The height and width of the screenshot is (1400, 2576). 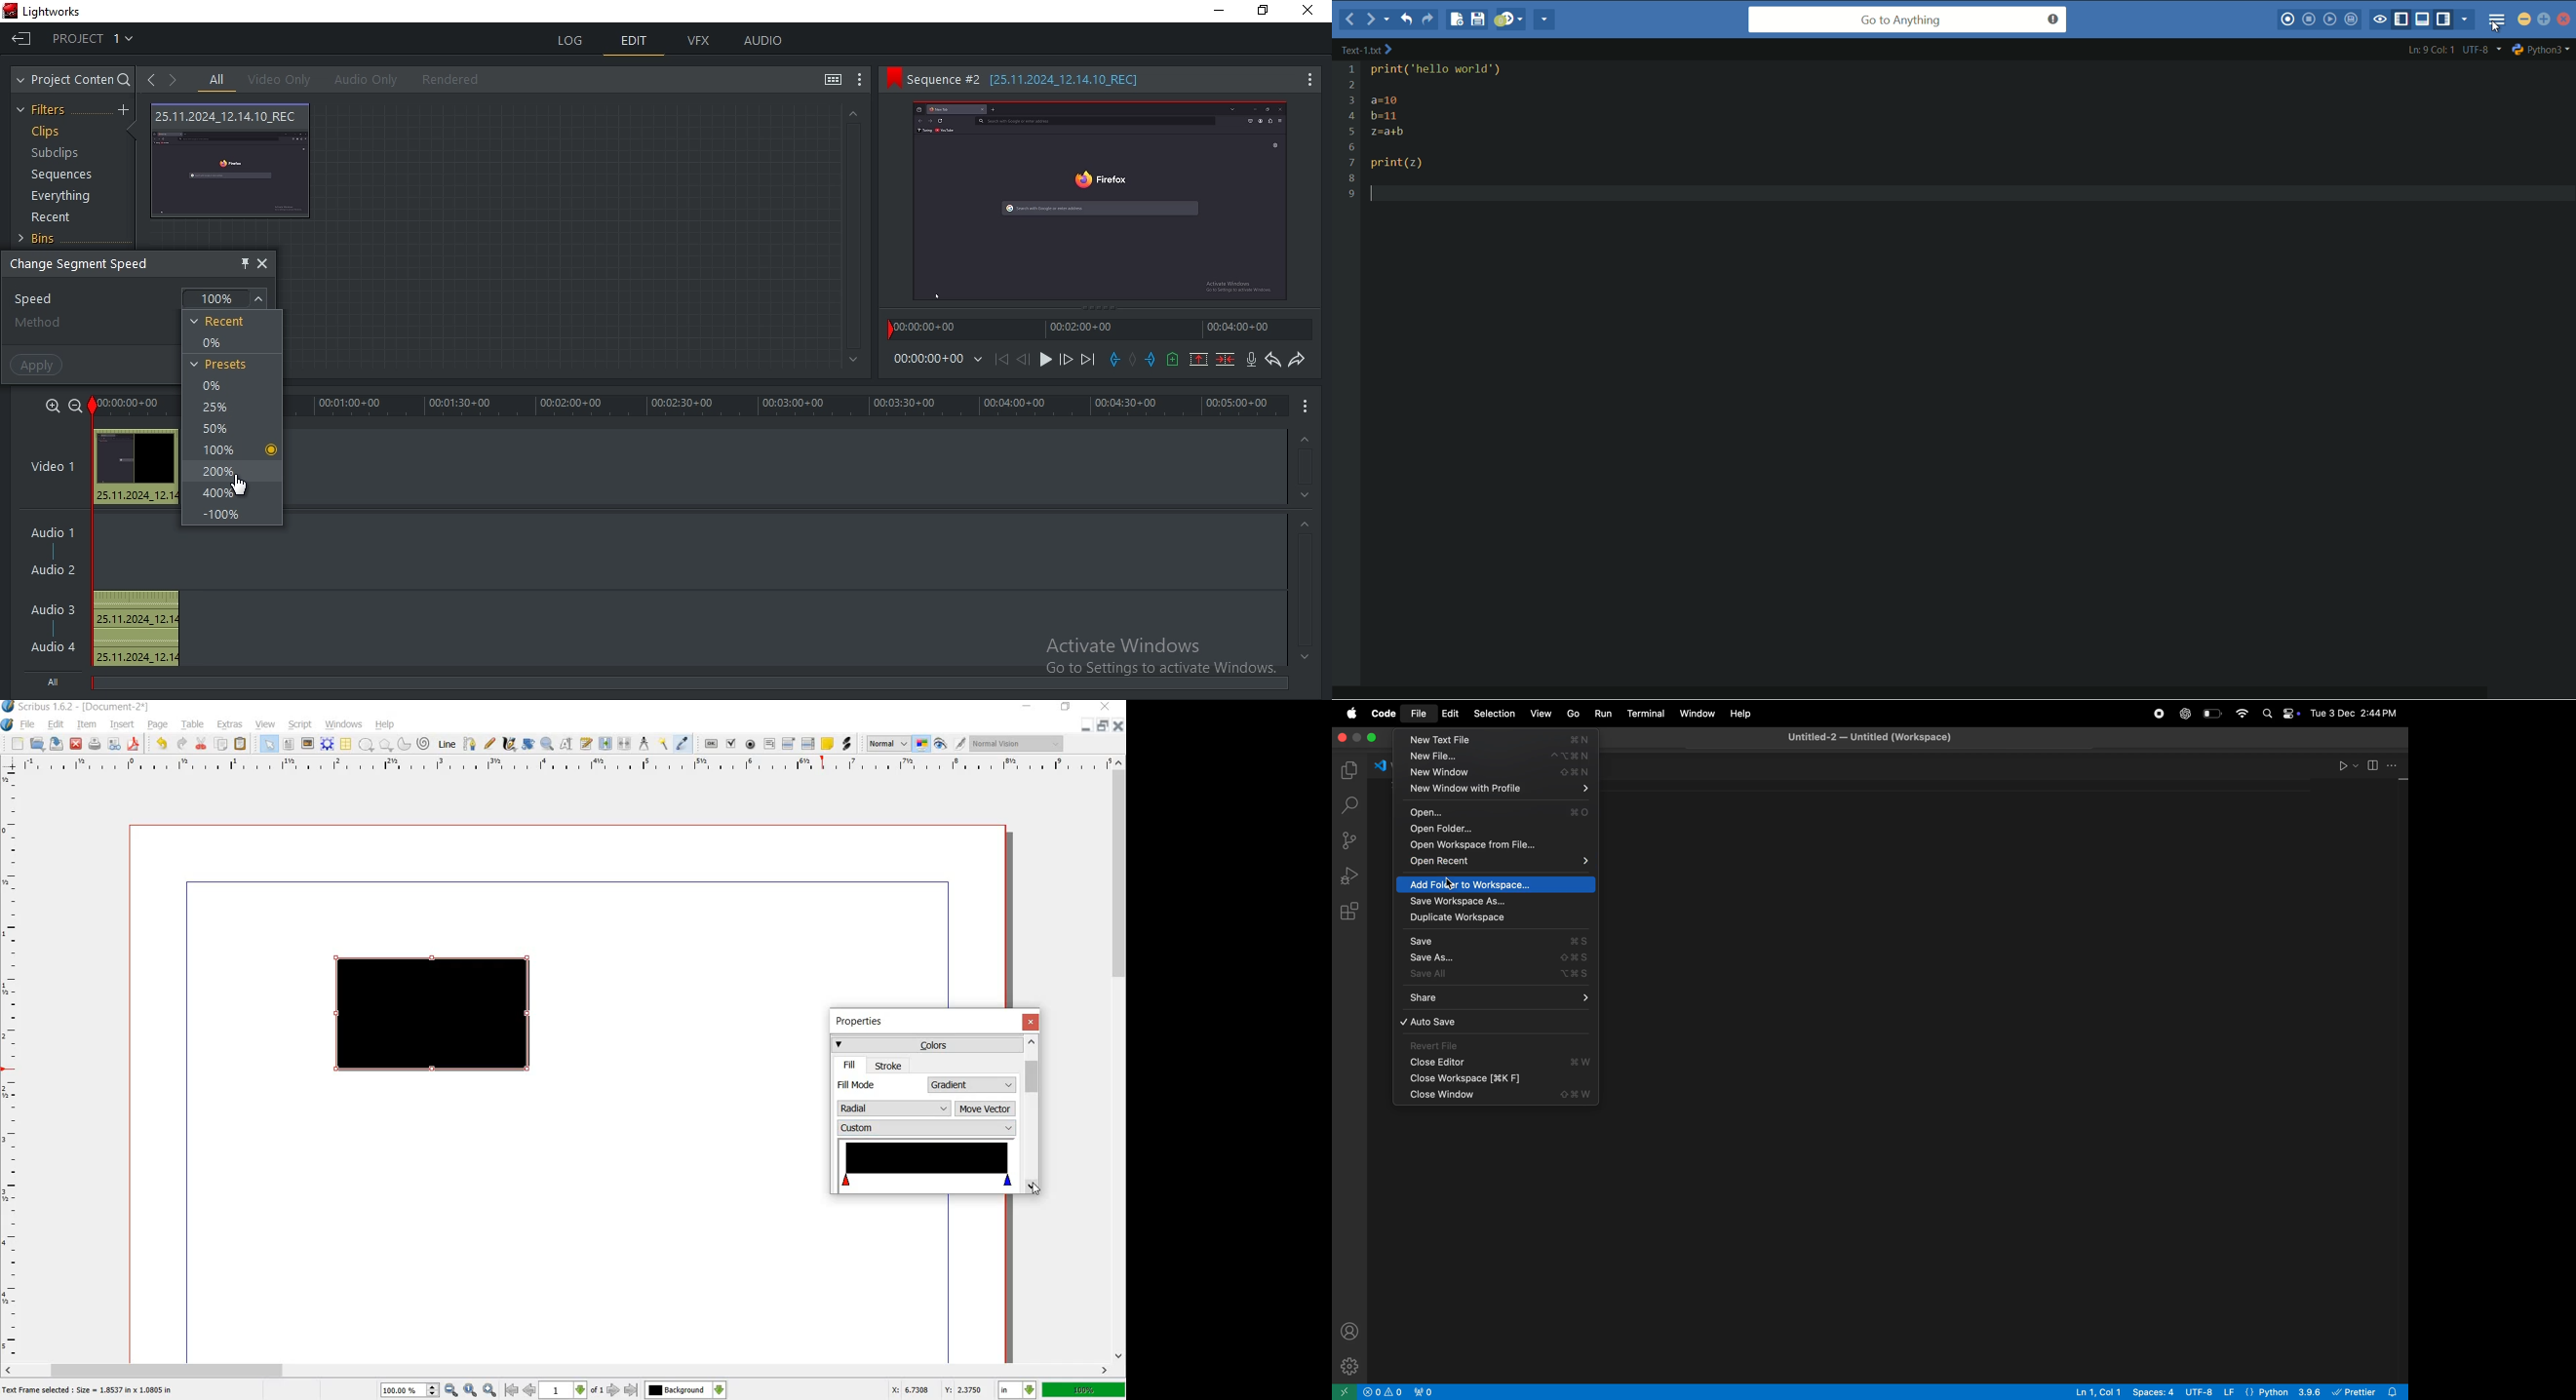 I want to click on file, so click(x=1419, y=715).